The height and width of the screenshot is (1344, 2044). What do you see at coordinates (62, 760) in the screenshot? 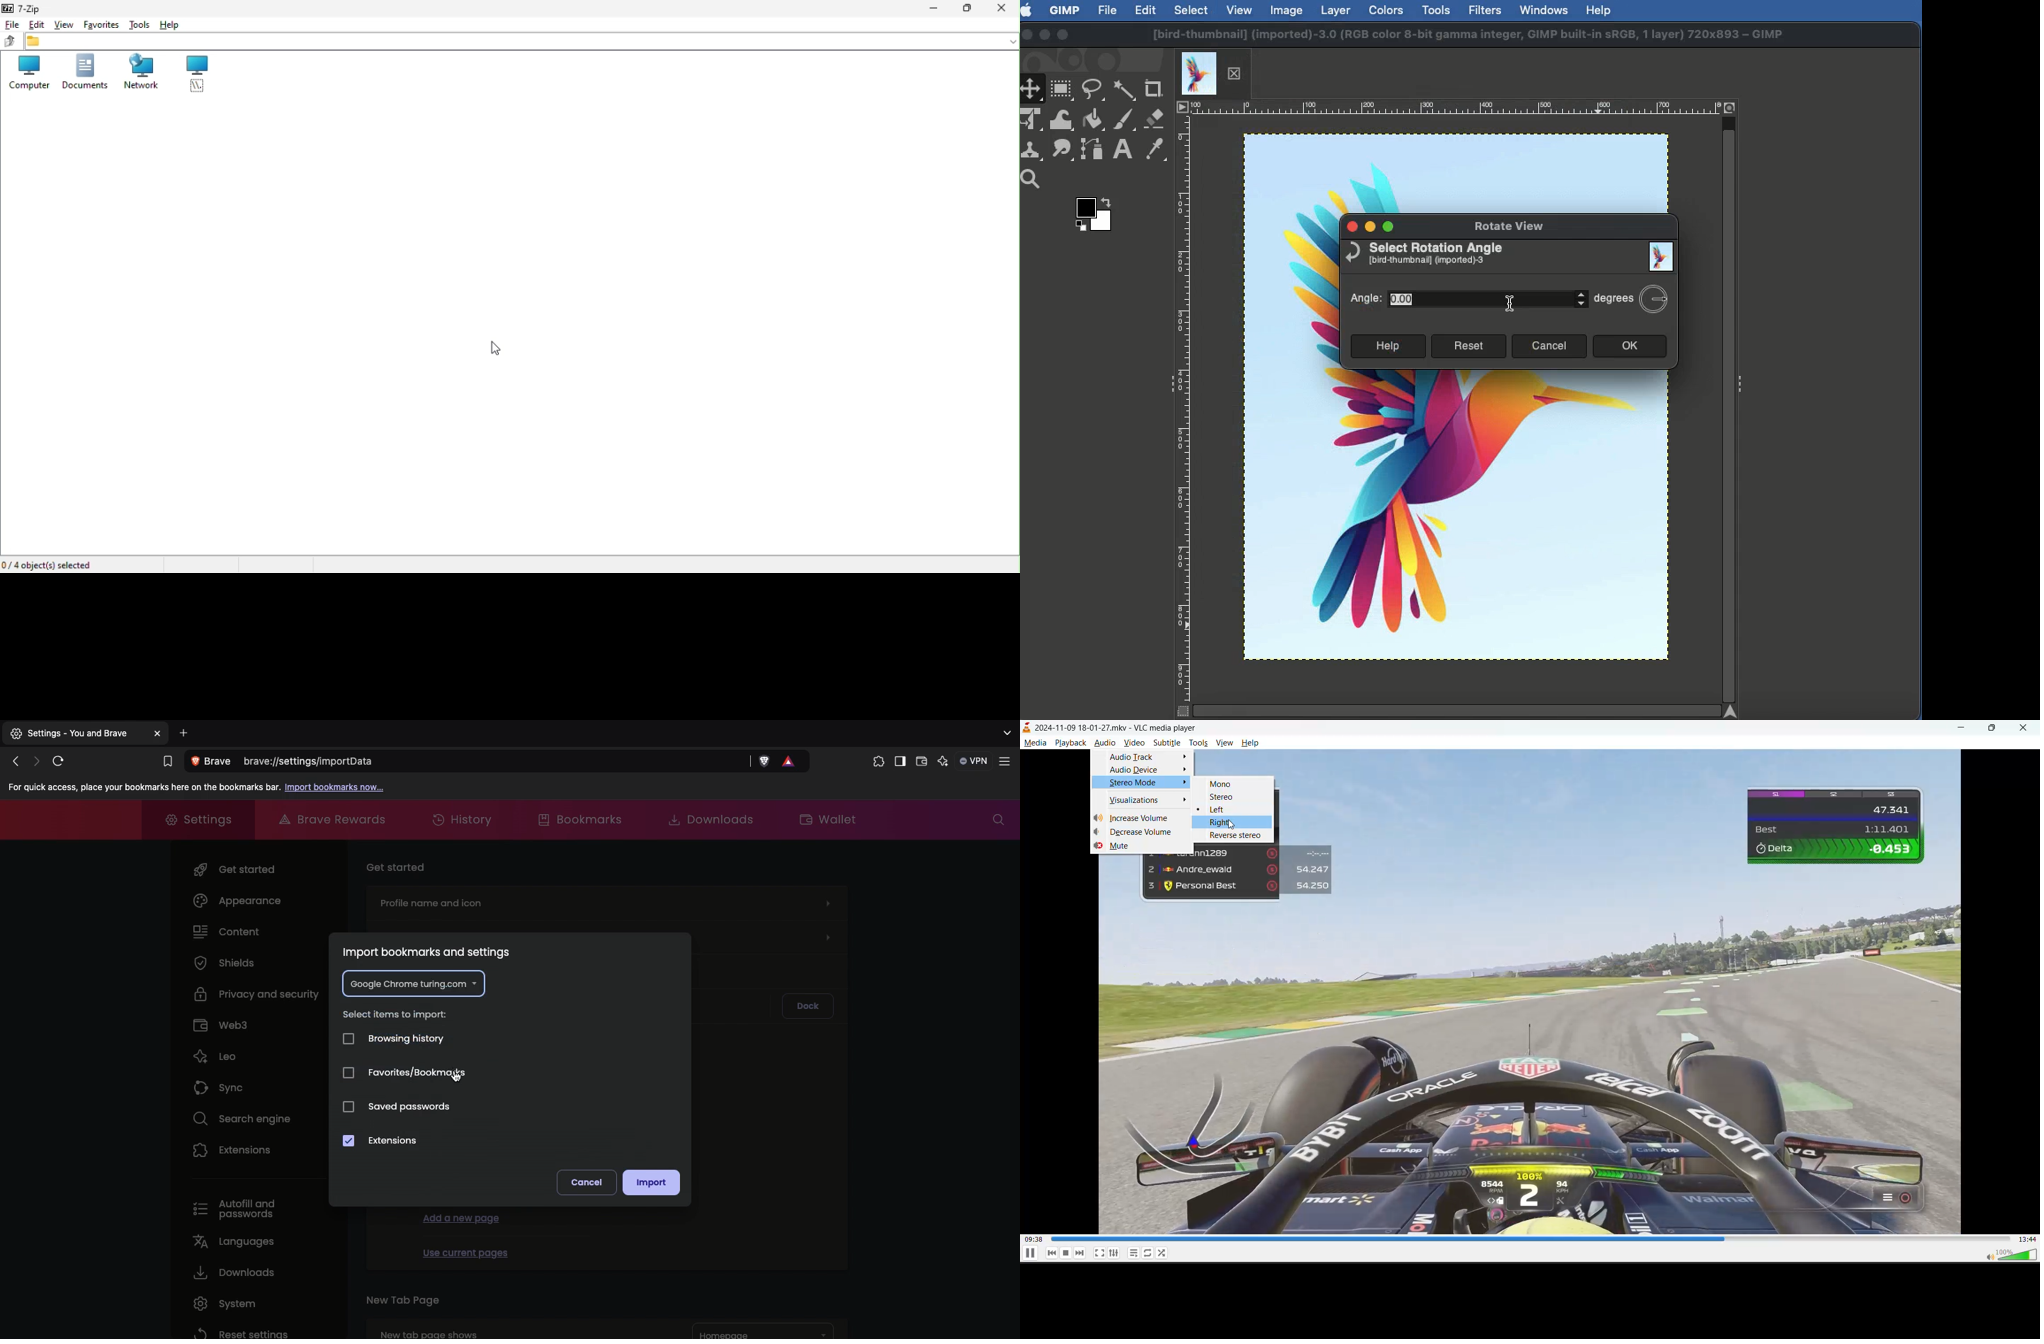
I see `Reload this page` at bounding box center [62, 760].